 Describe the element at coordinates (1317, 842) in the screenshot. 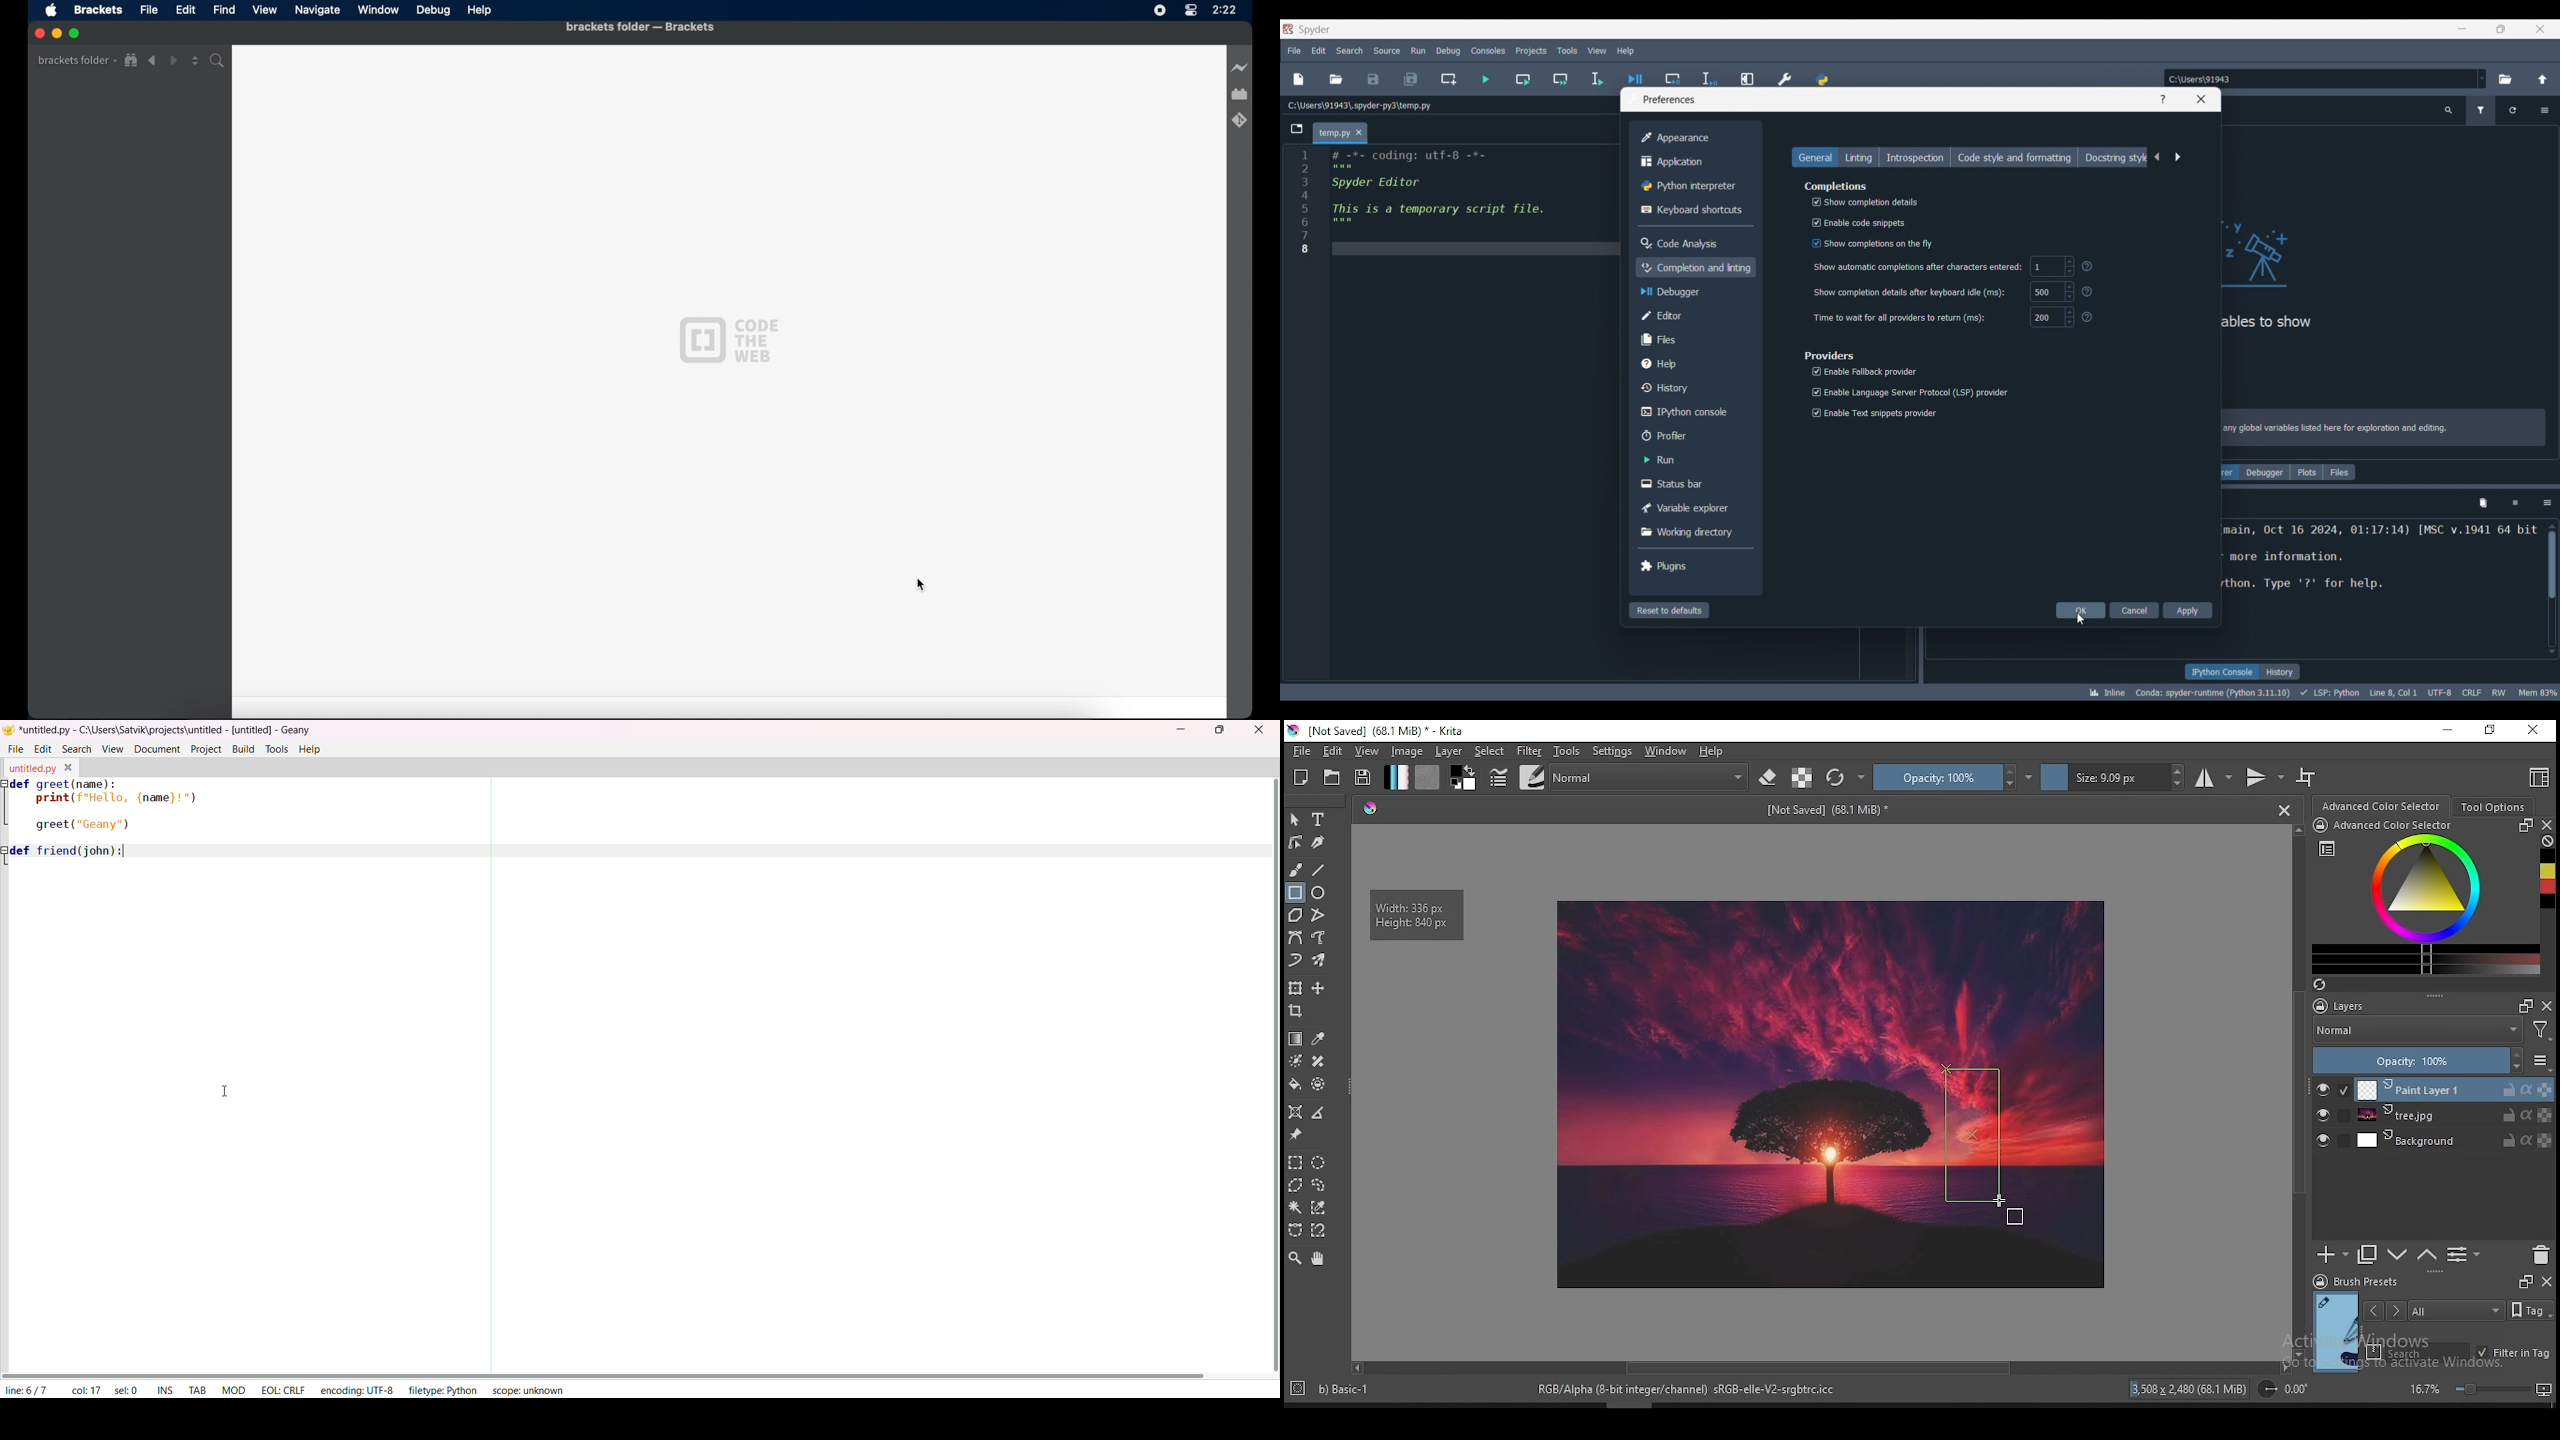

I see `calligraphy` at that location.